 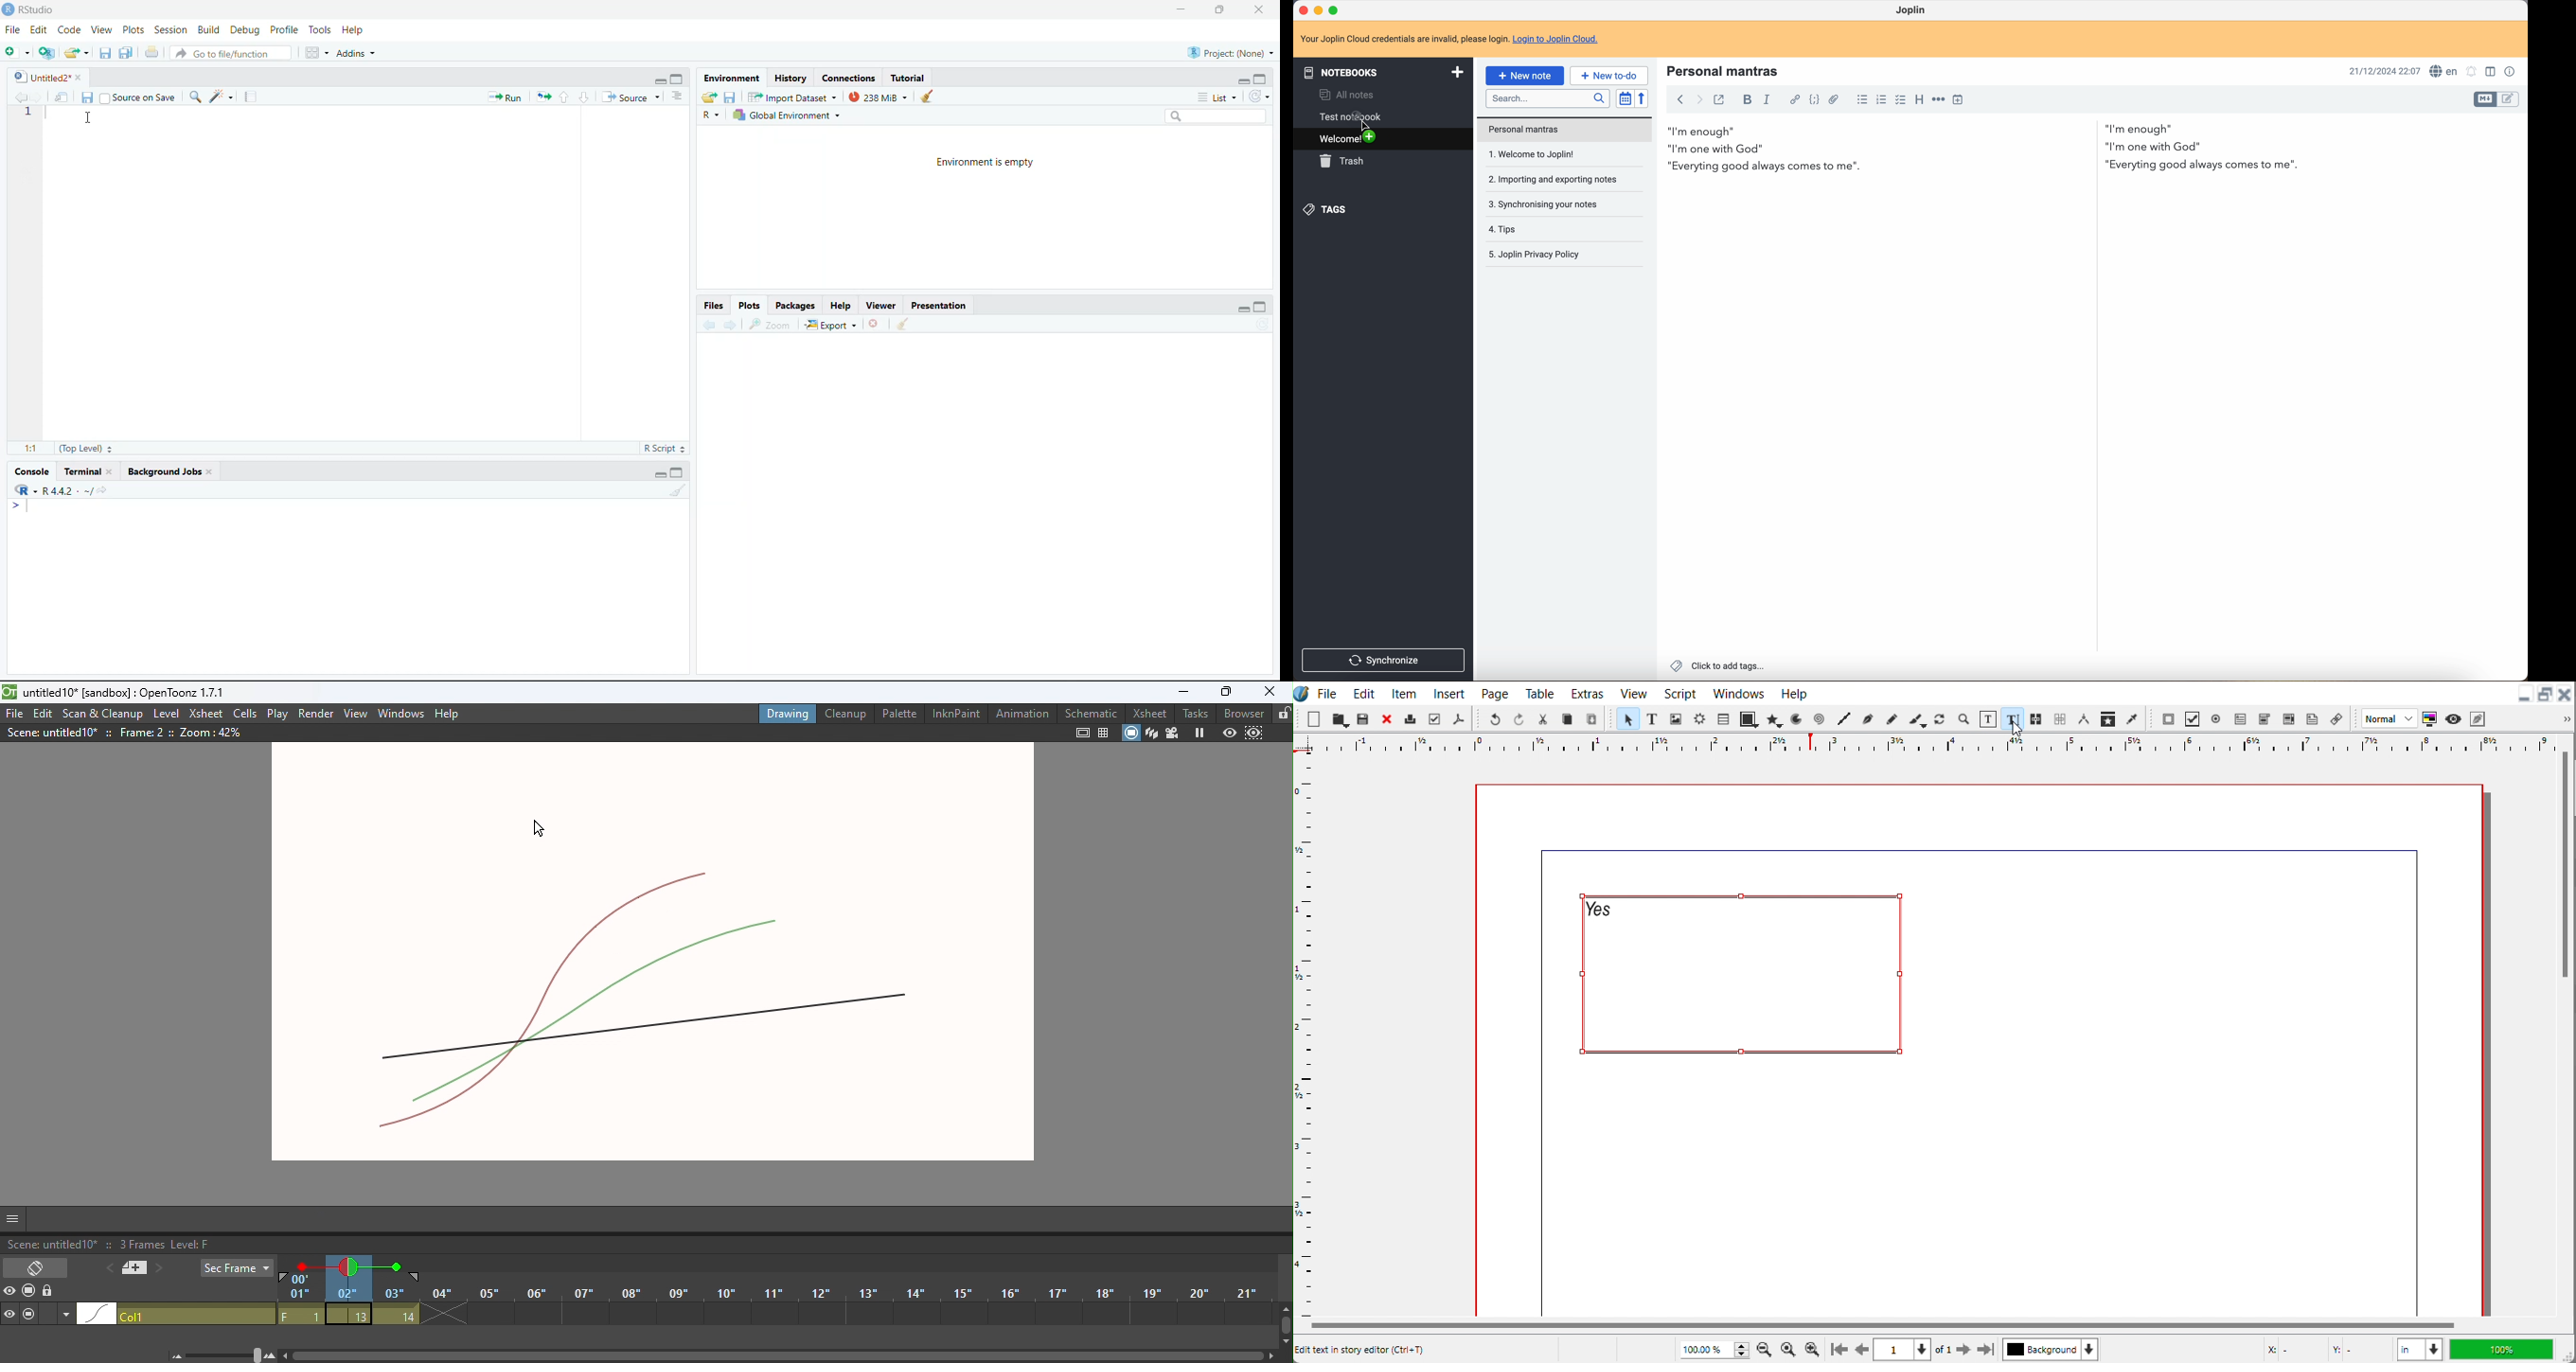 What do you see at coordinates (678, 80) in the screenshot?
I see `maximize` at bounding box center [678, 80].